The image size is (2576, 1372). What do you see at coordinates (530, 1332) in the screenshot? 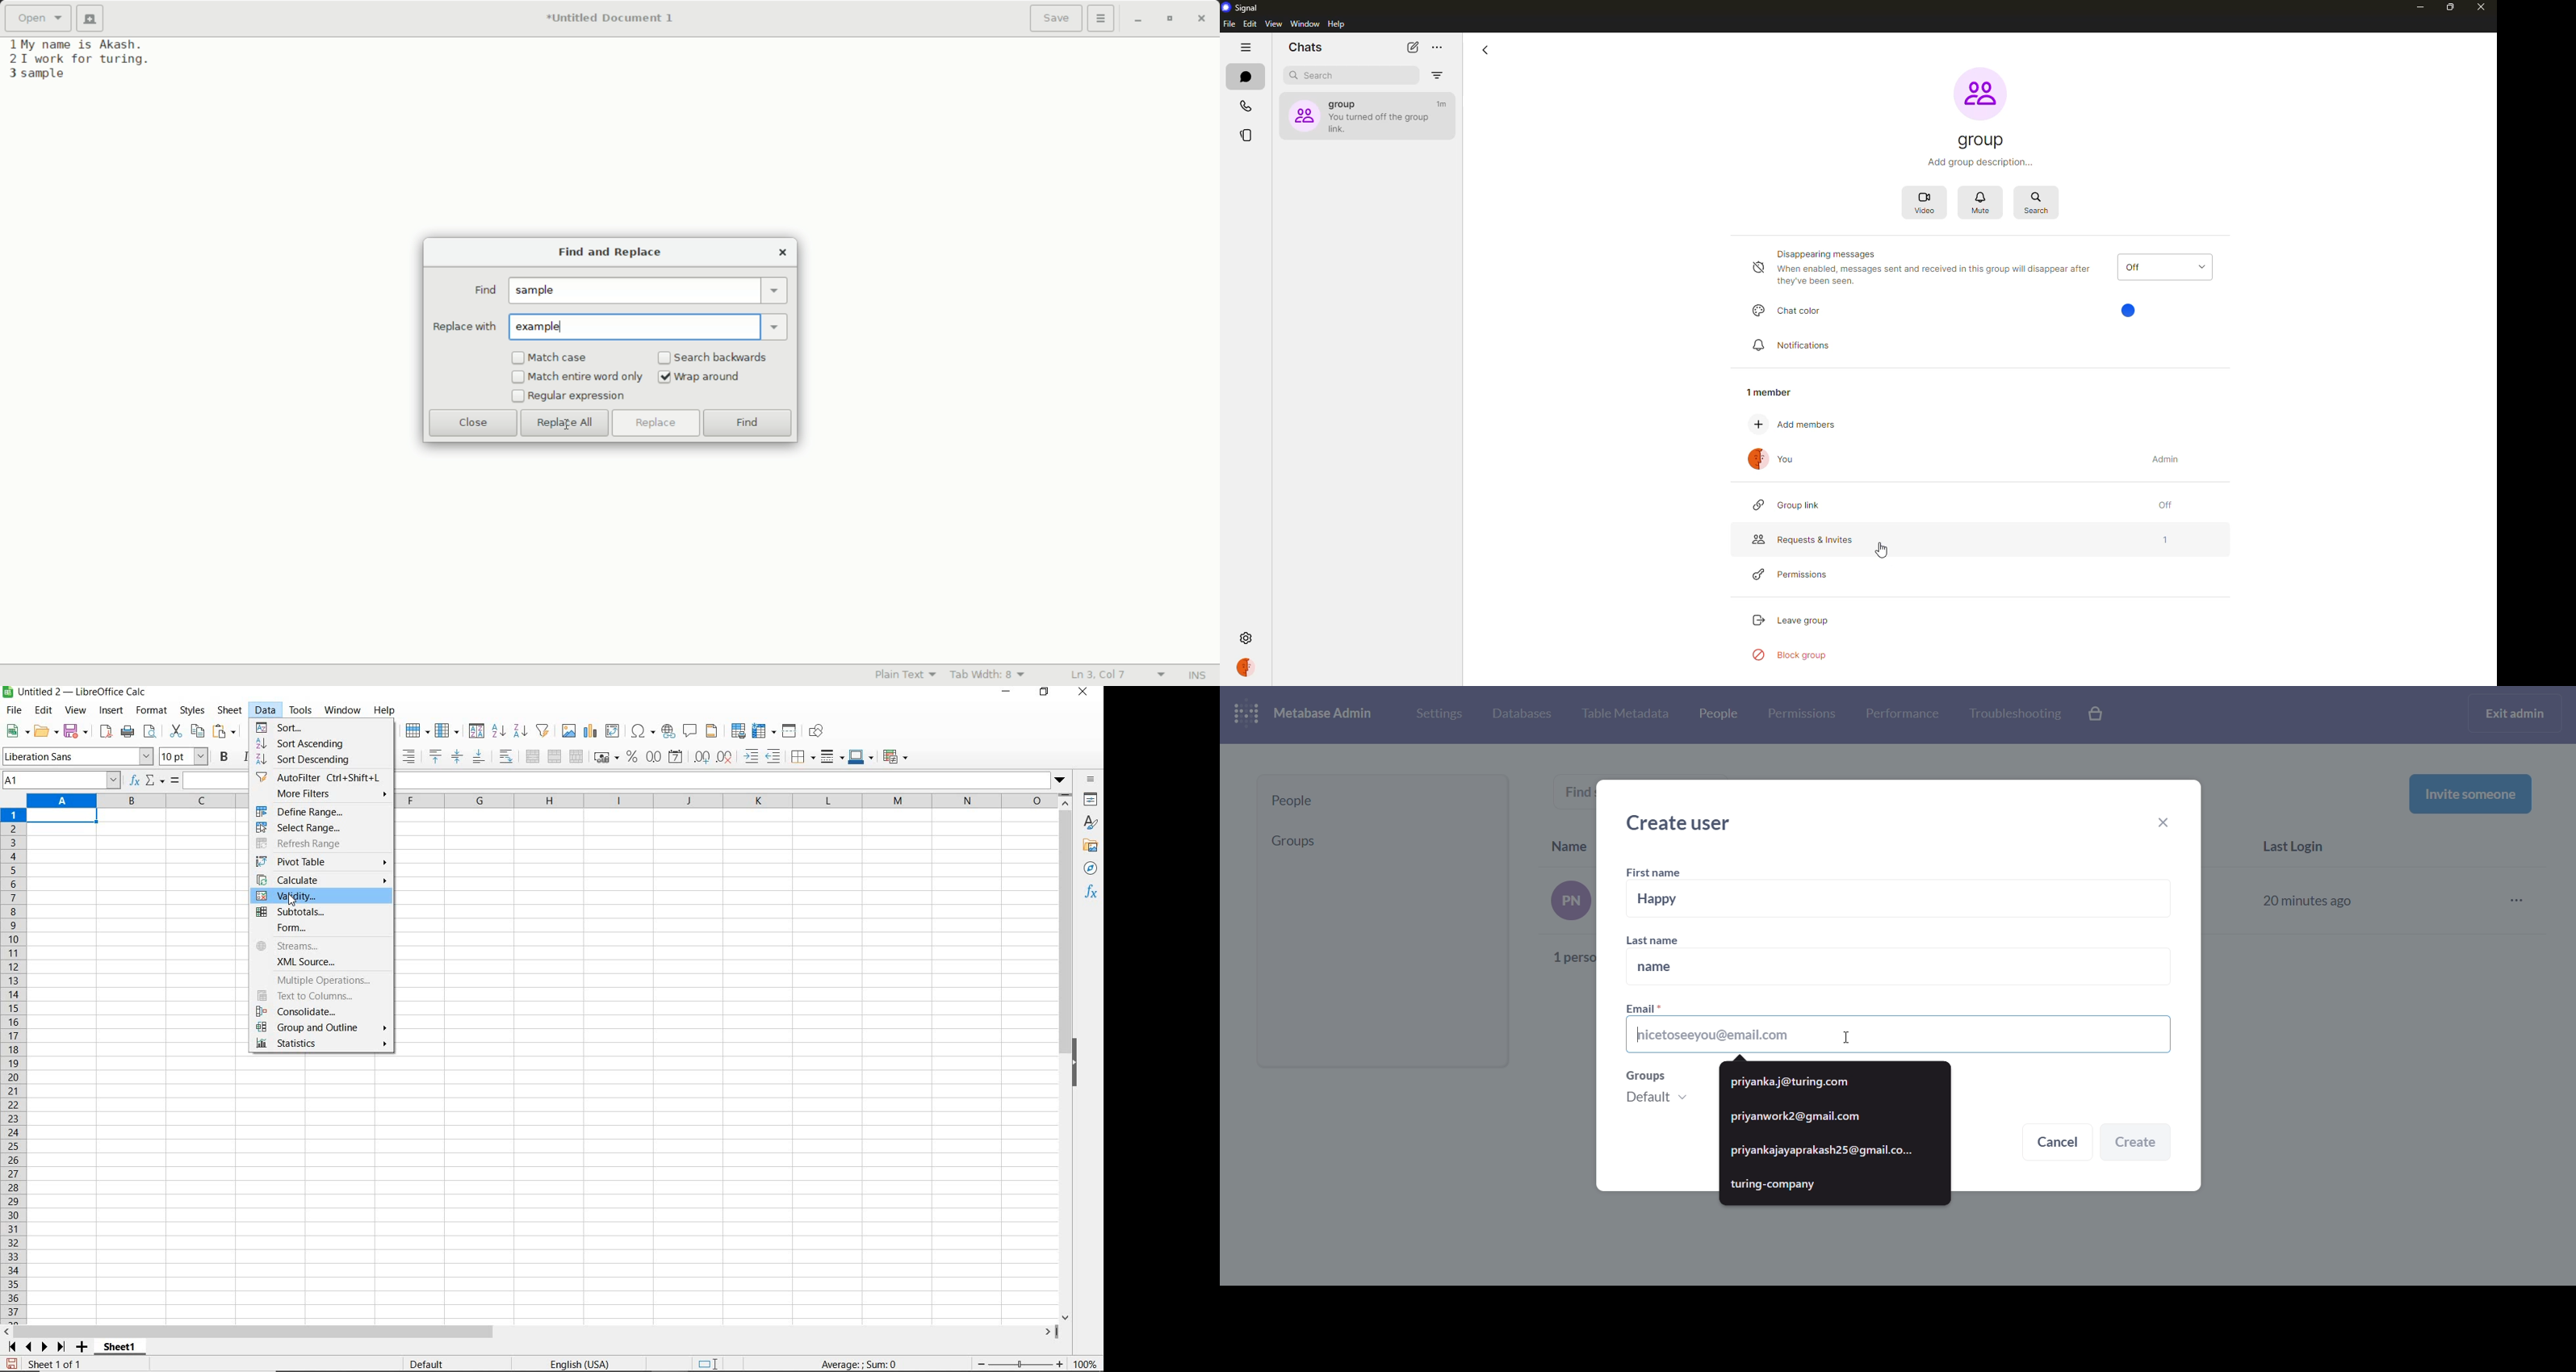
I see `scrollbar` at bounding box center [530, 1332].